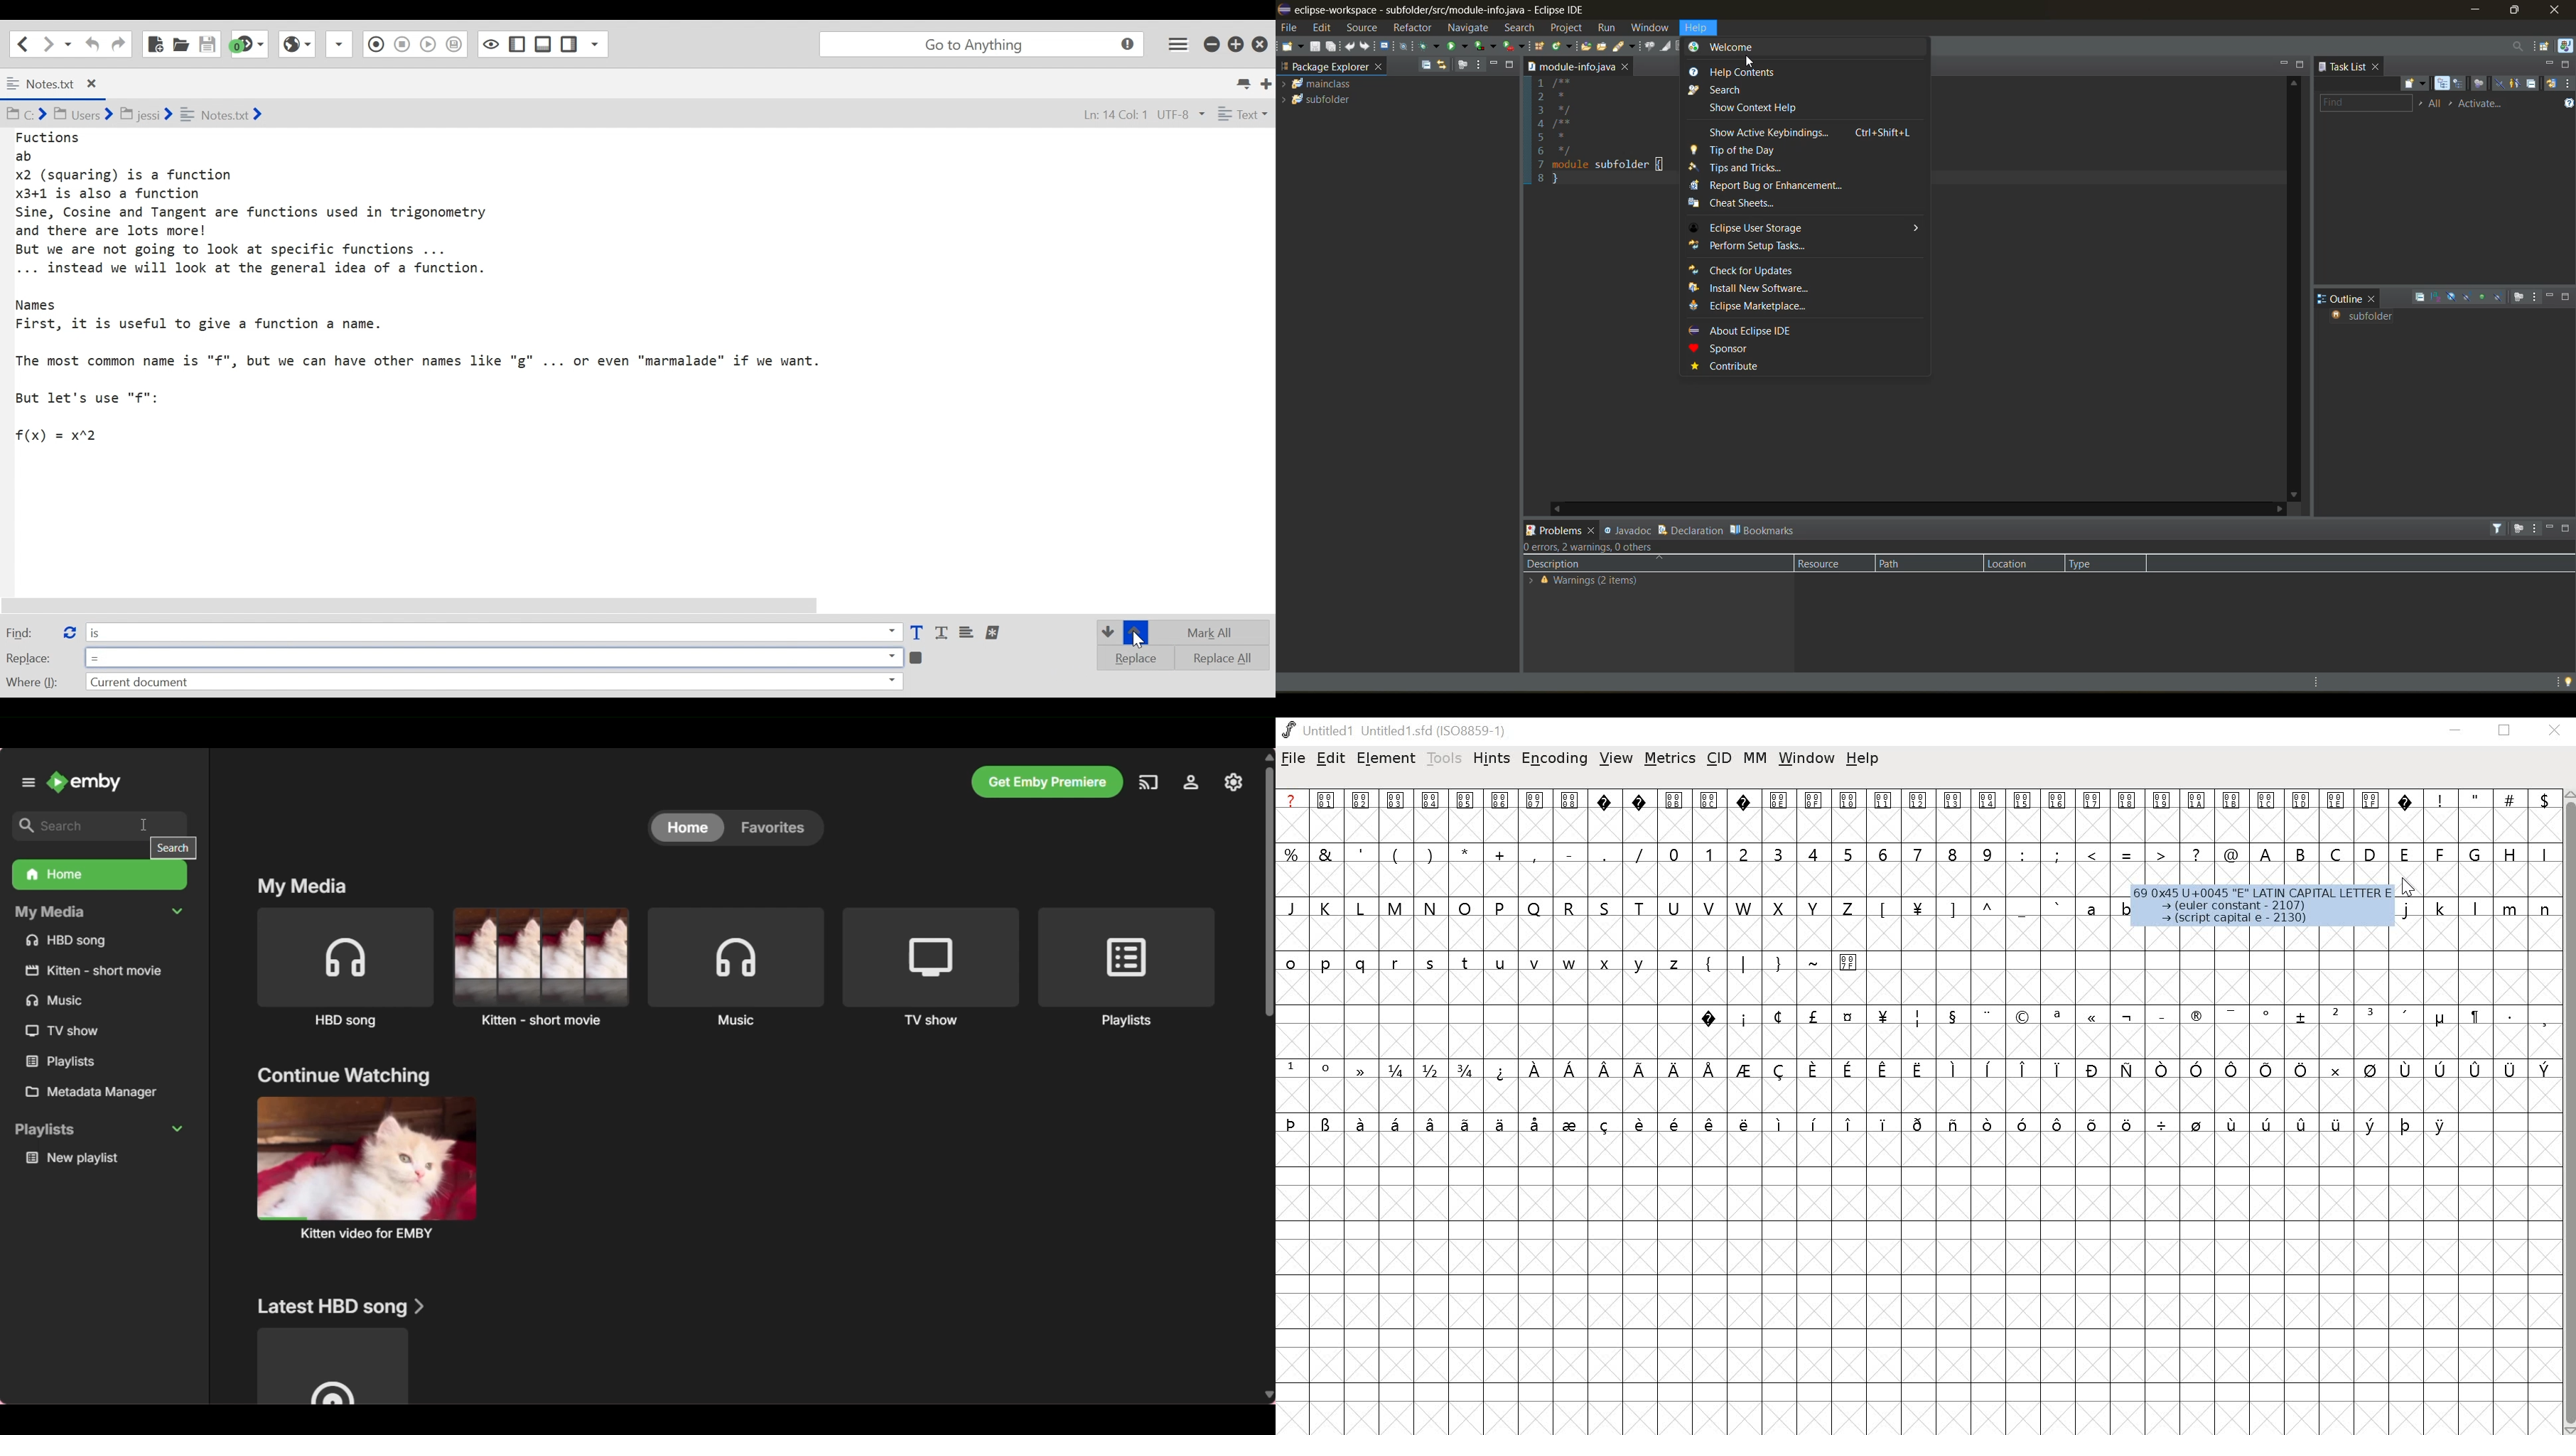 The height and width of the screenshot is (1456, 2576). I want to click on package explorer, so click(1324, 67).